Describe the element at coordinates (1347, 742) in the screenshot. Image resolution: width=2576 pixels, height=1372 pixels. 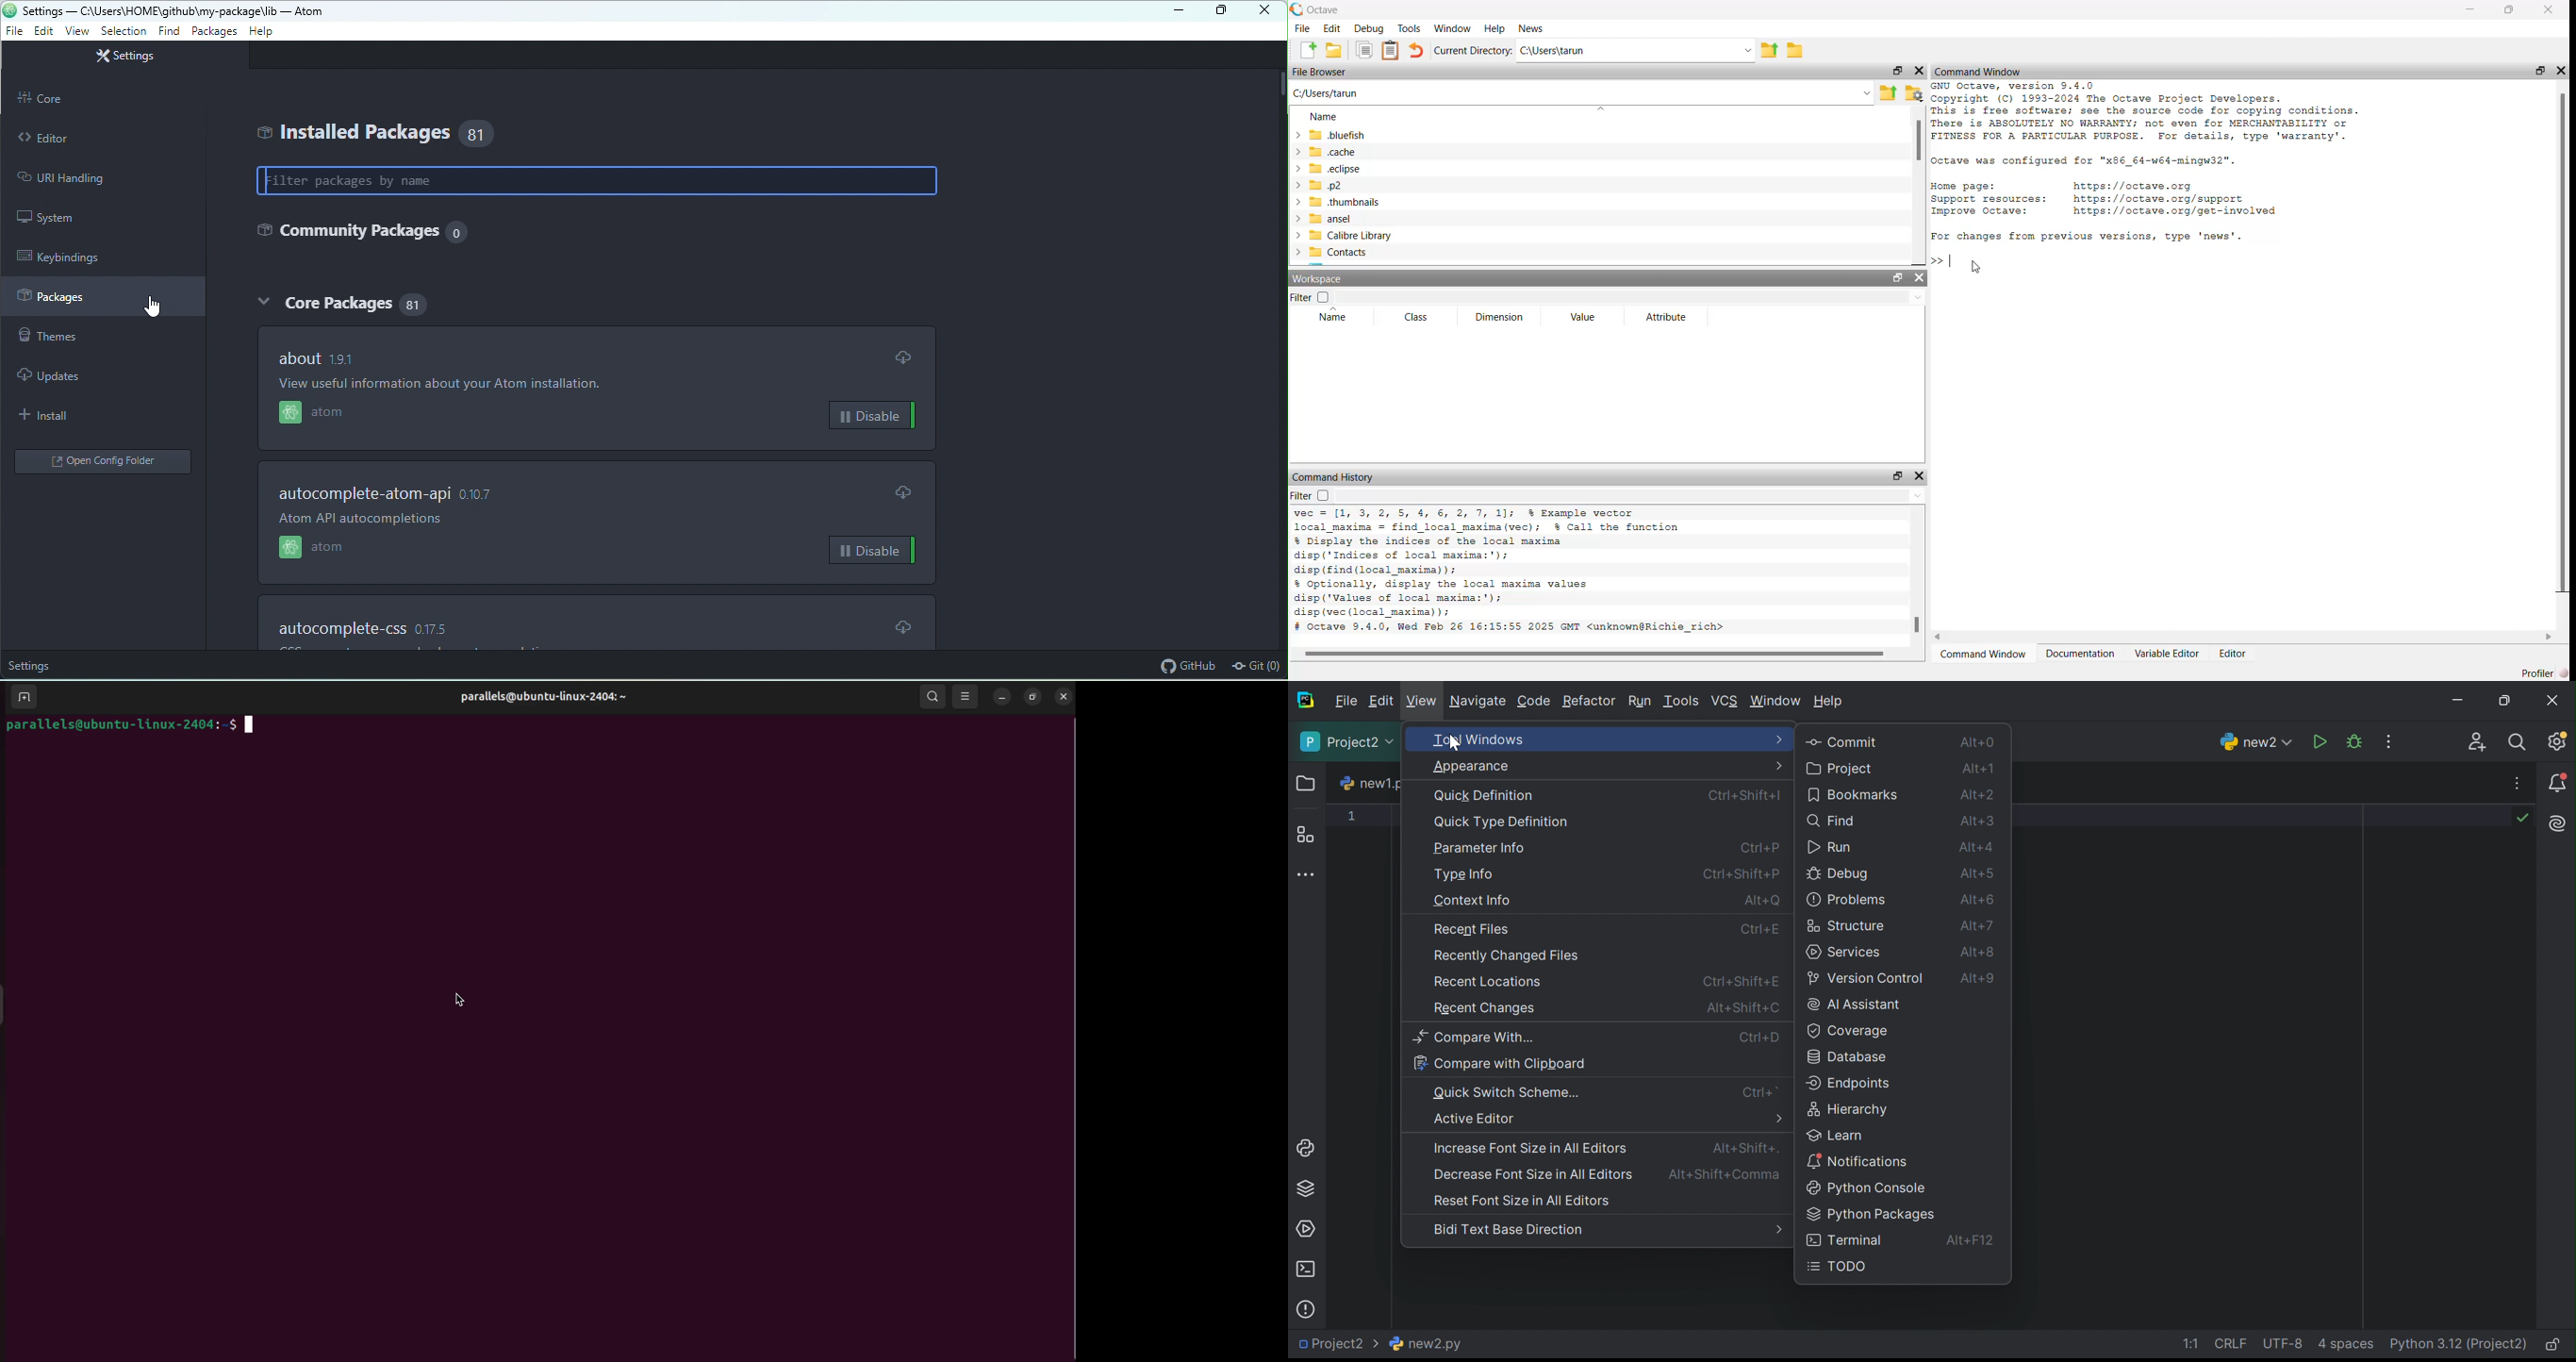
I see `Project2` at that location.